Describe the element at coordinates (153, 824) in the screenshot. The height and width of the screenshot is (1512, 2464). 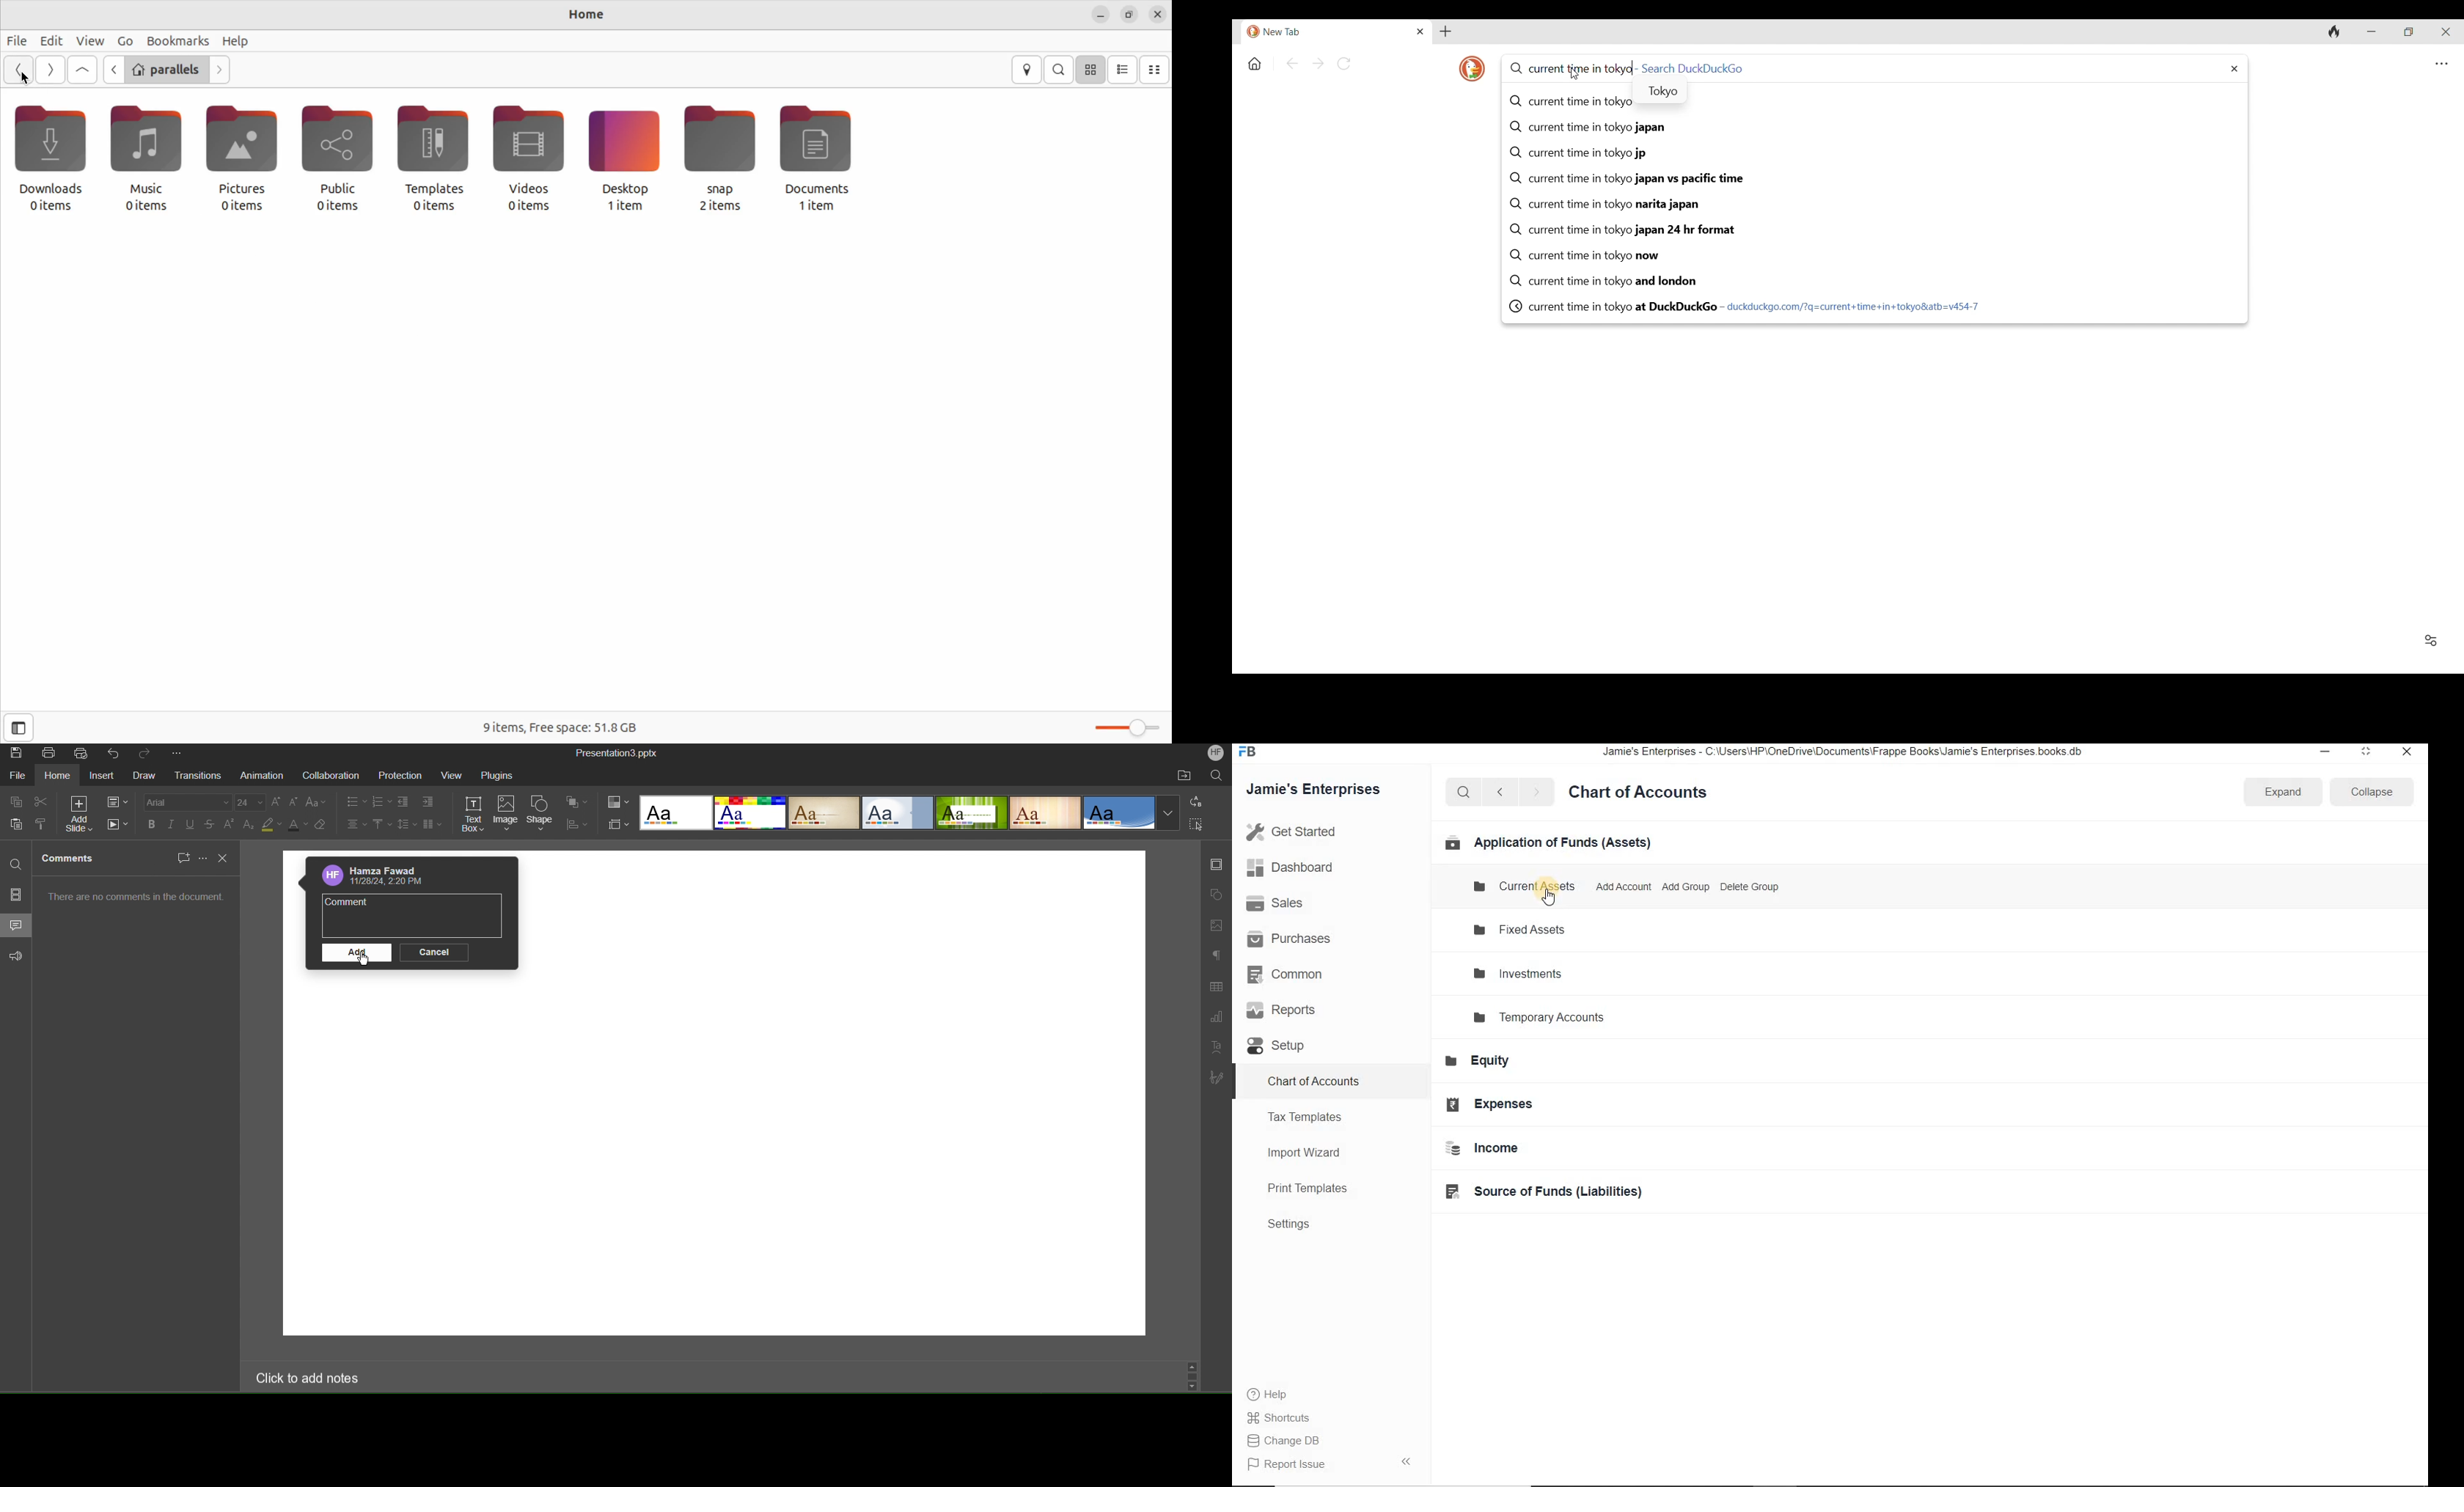
I see `Bold` at that location.